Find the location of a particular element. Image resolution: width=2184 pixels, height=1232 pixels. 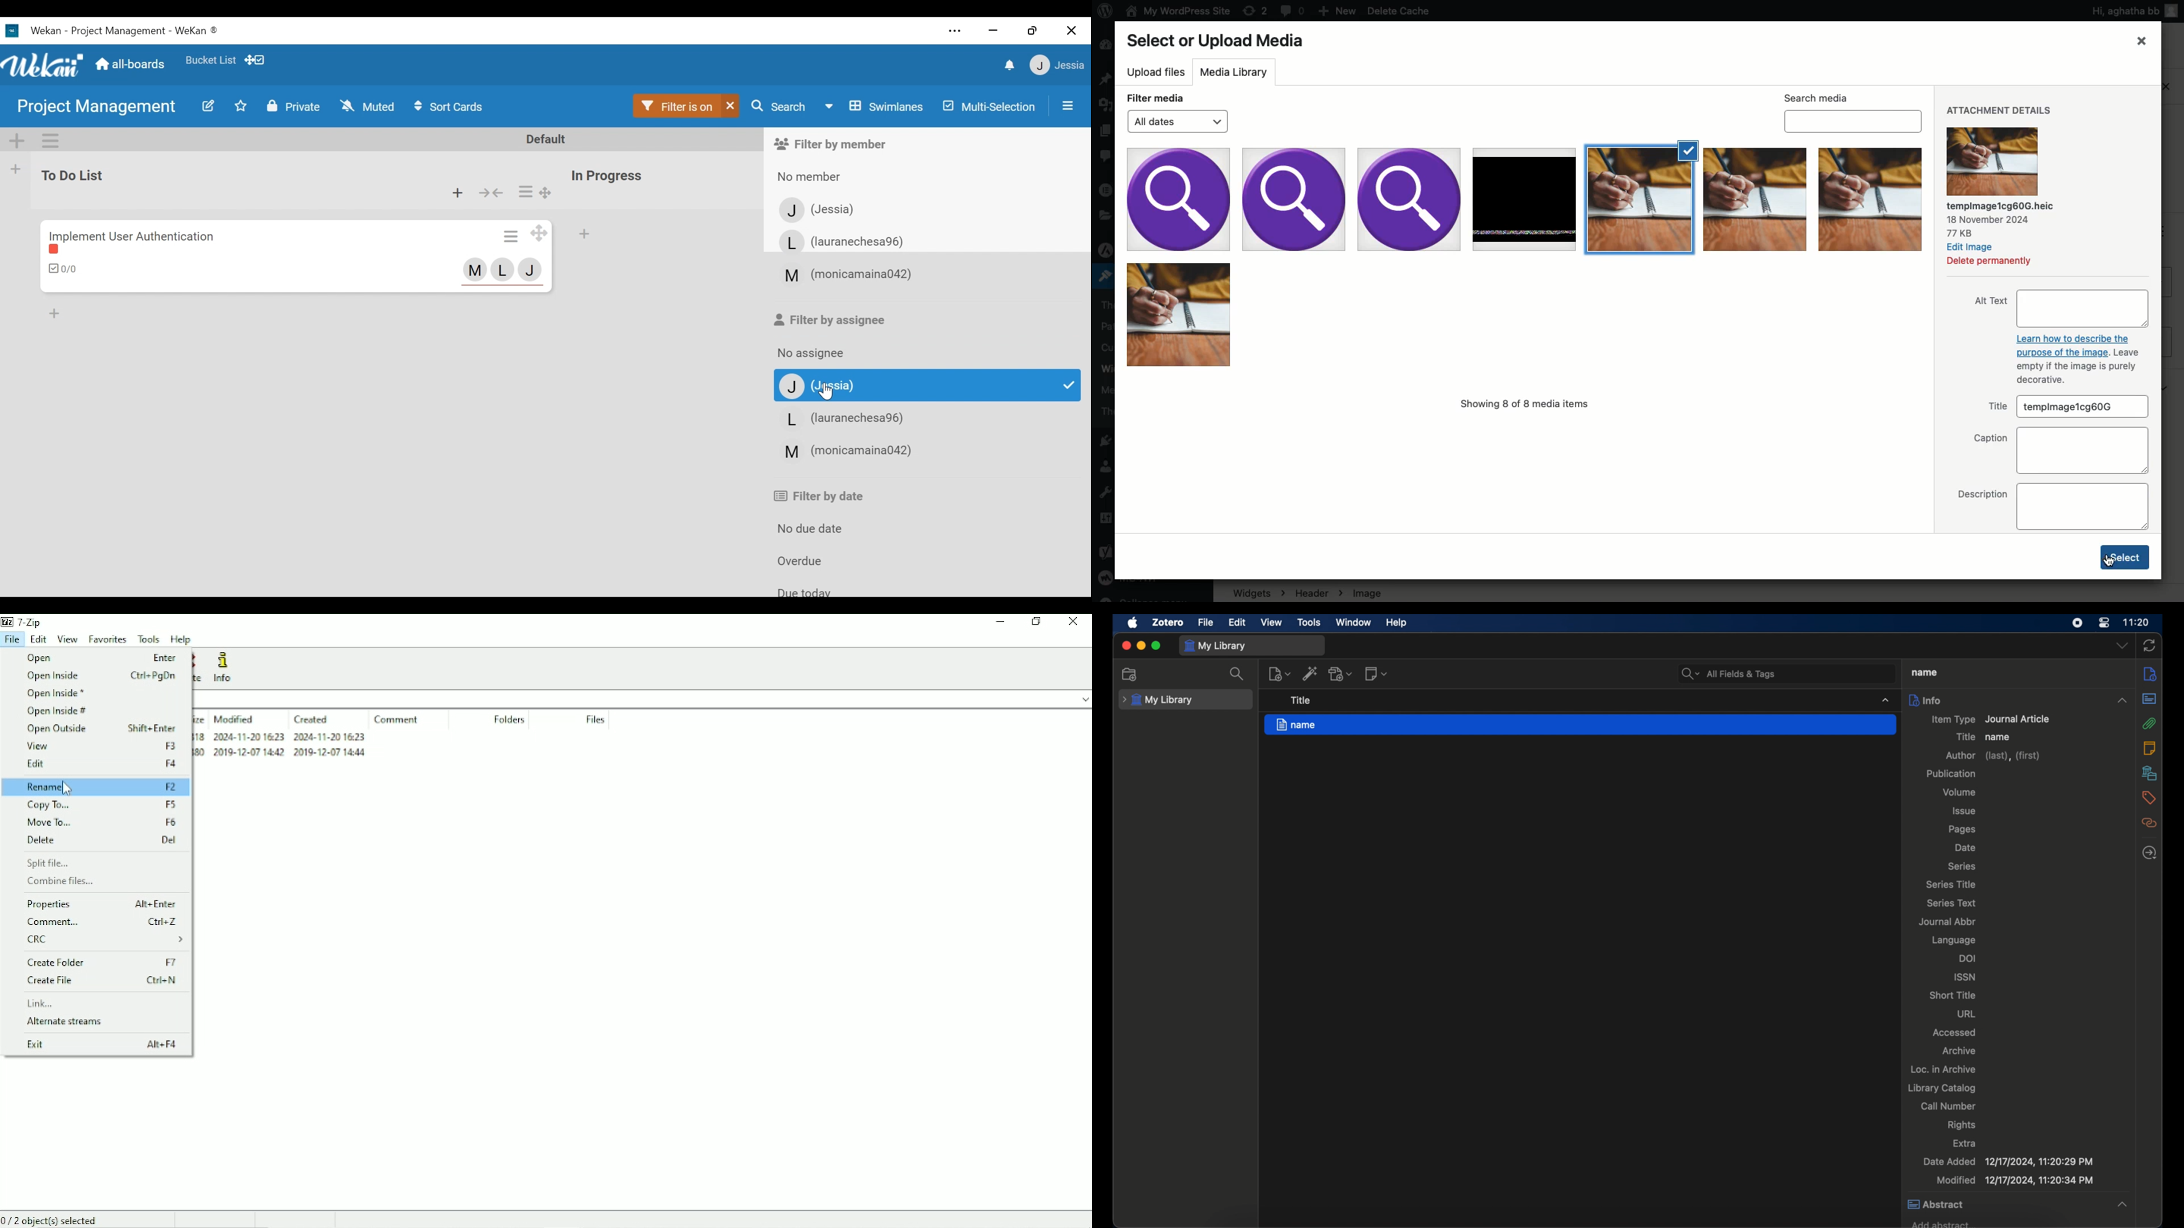

Filter by member is located at coordinates (833, 144).